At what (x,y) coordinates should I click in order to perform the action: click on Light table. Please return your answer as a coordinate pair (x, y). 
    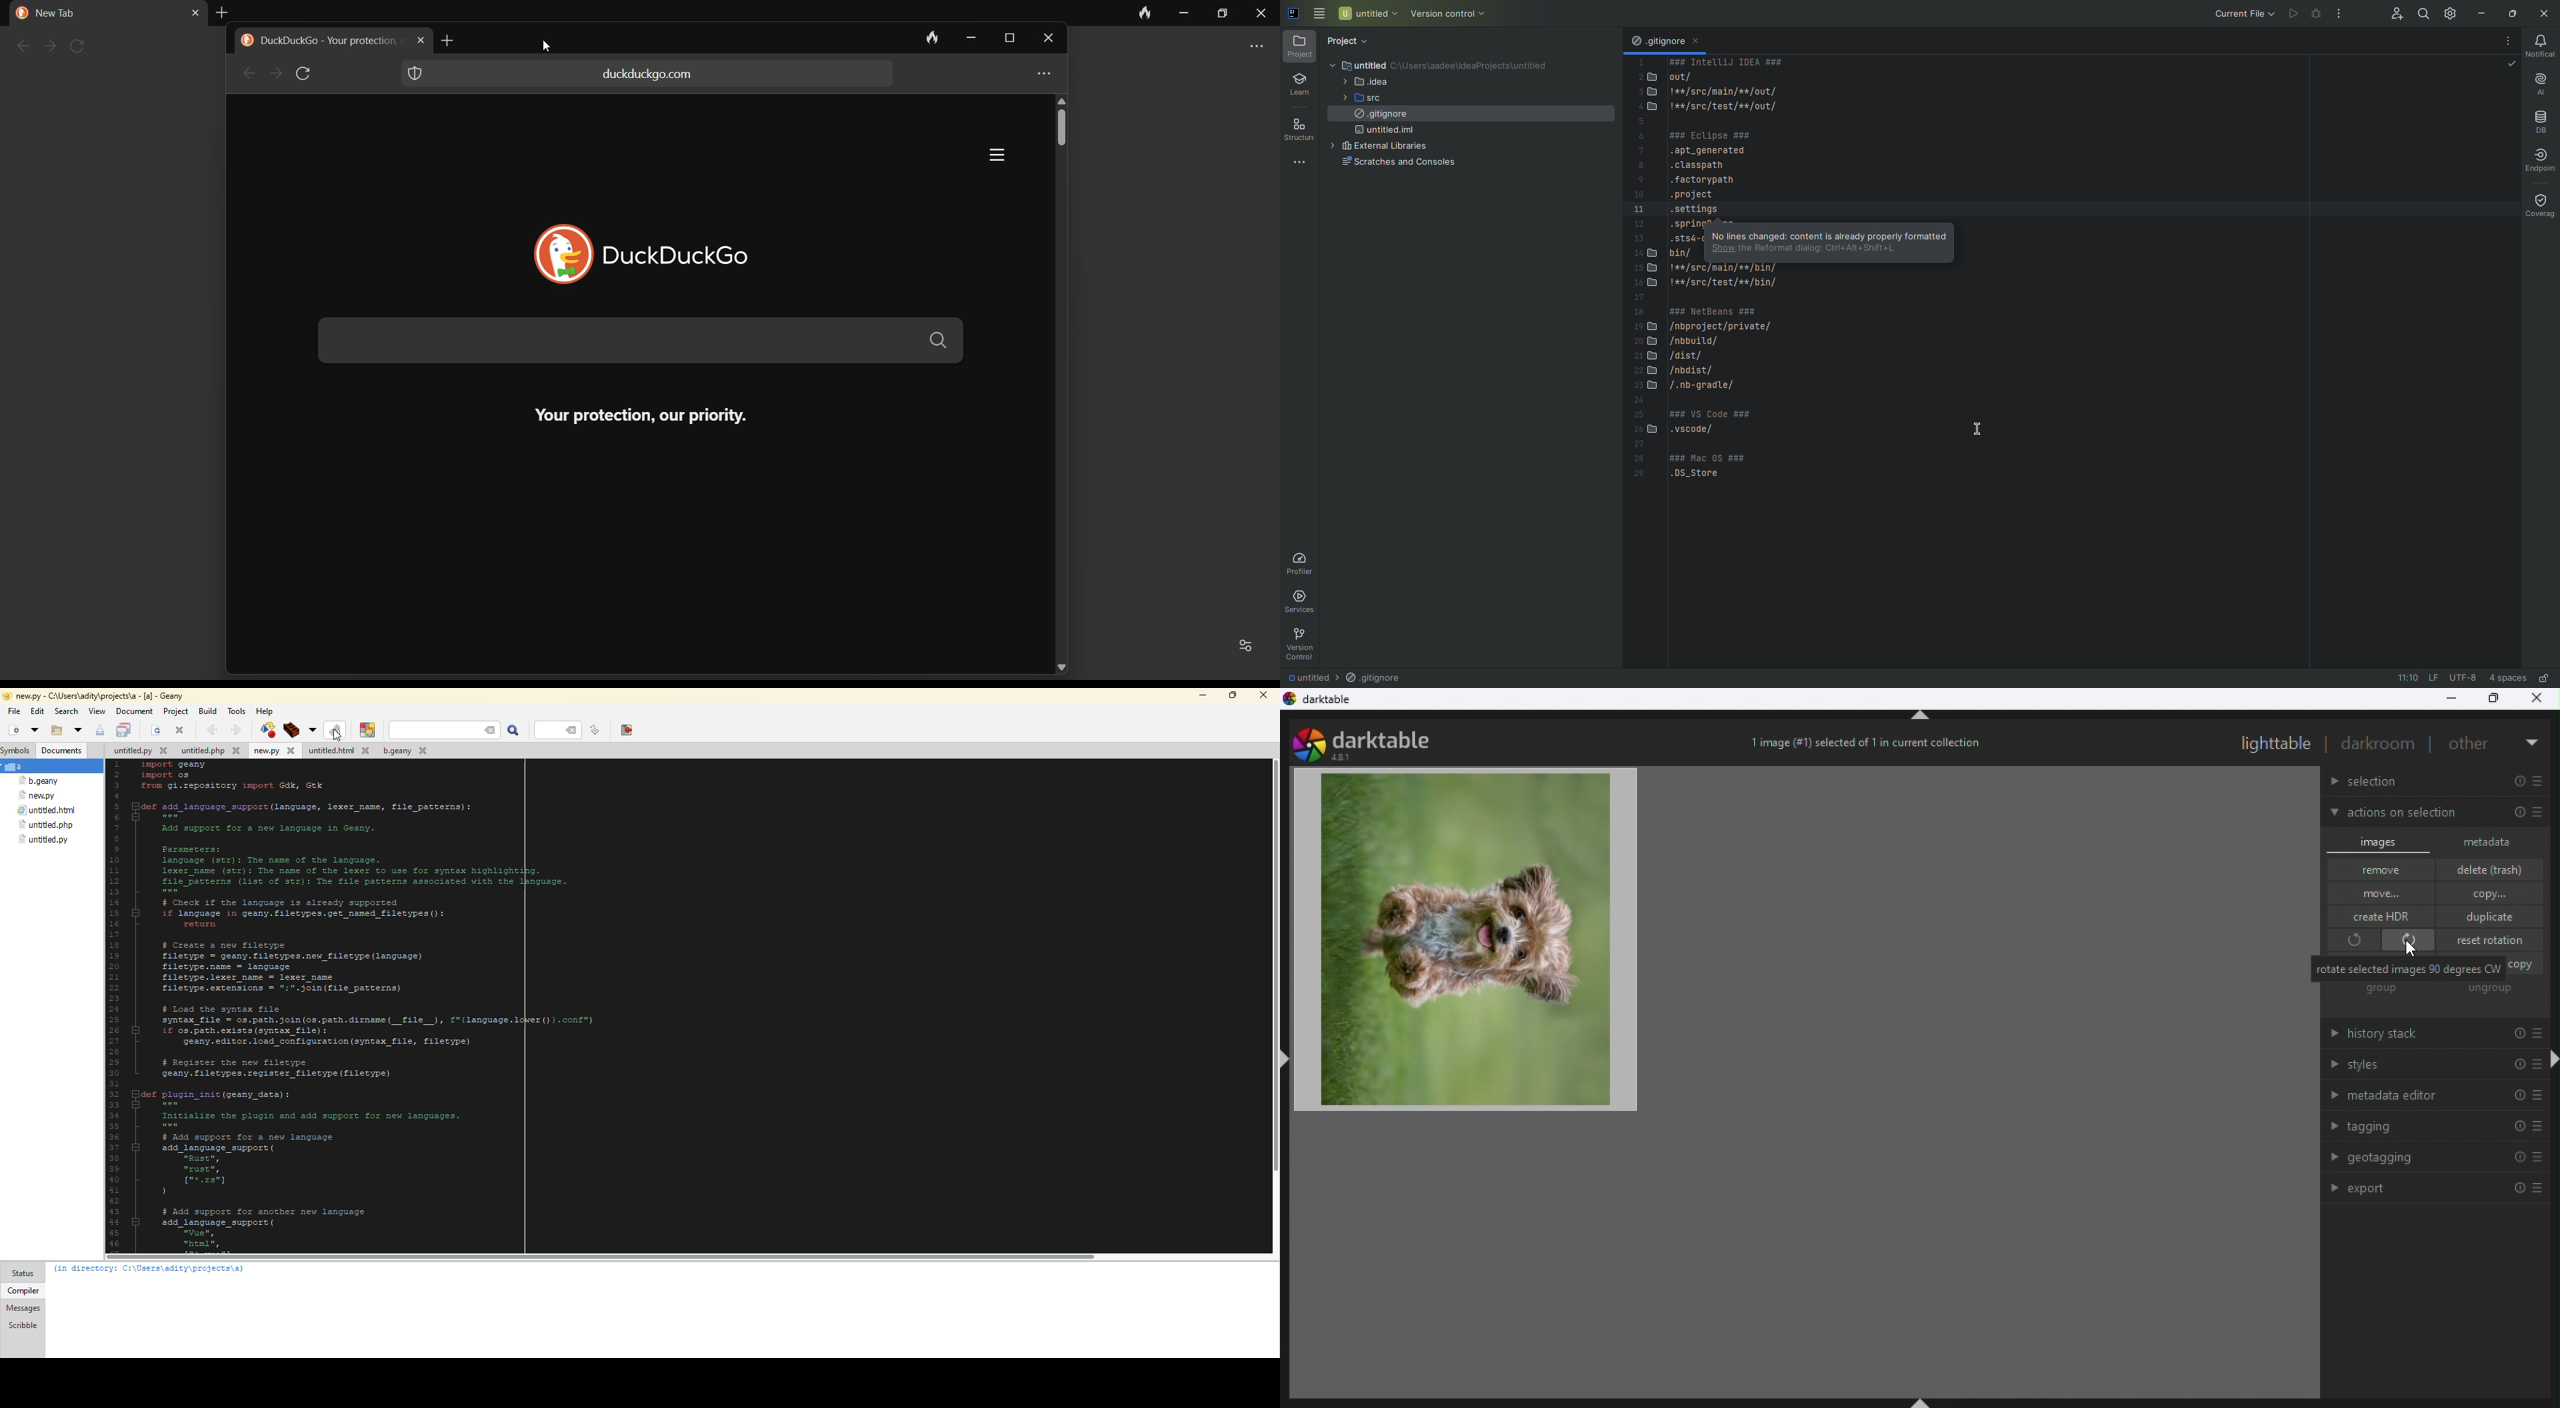
    Looking at the image, I should click on (2276, 743).